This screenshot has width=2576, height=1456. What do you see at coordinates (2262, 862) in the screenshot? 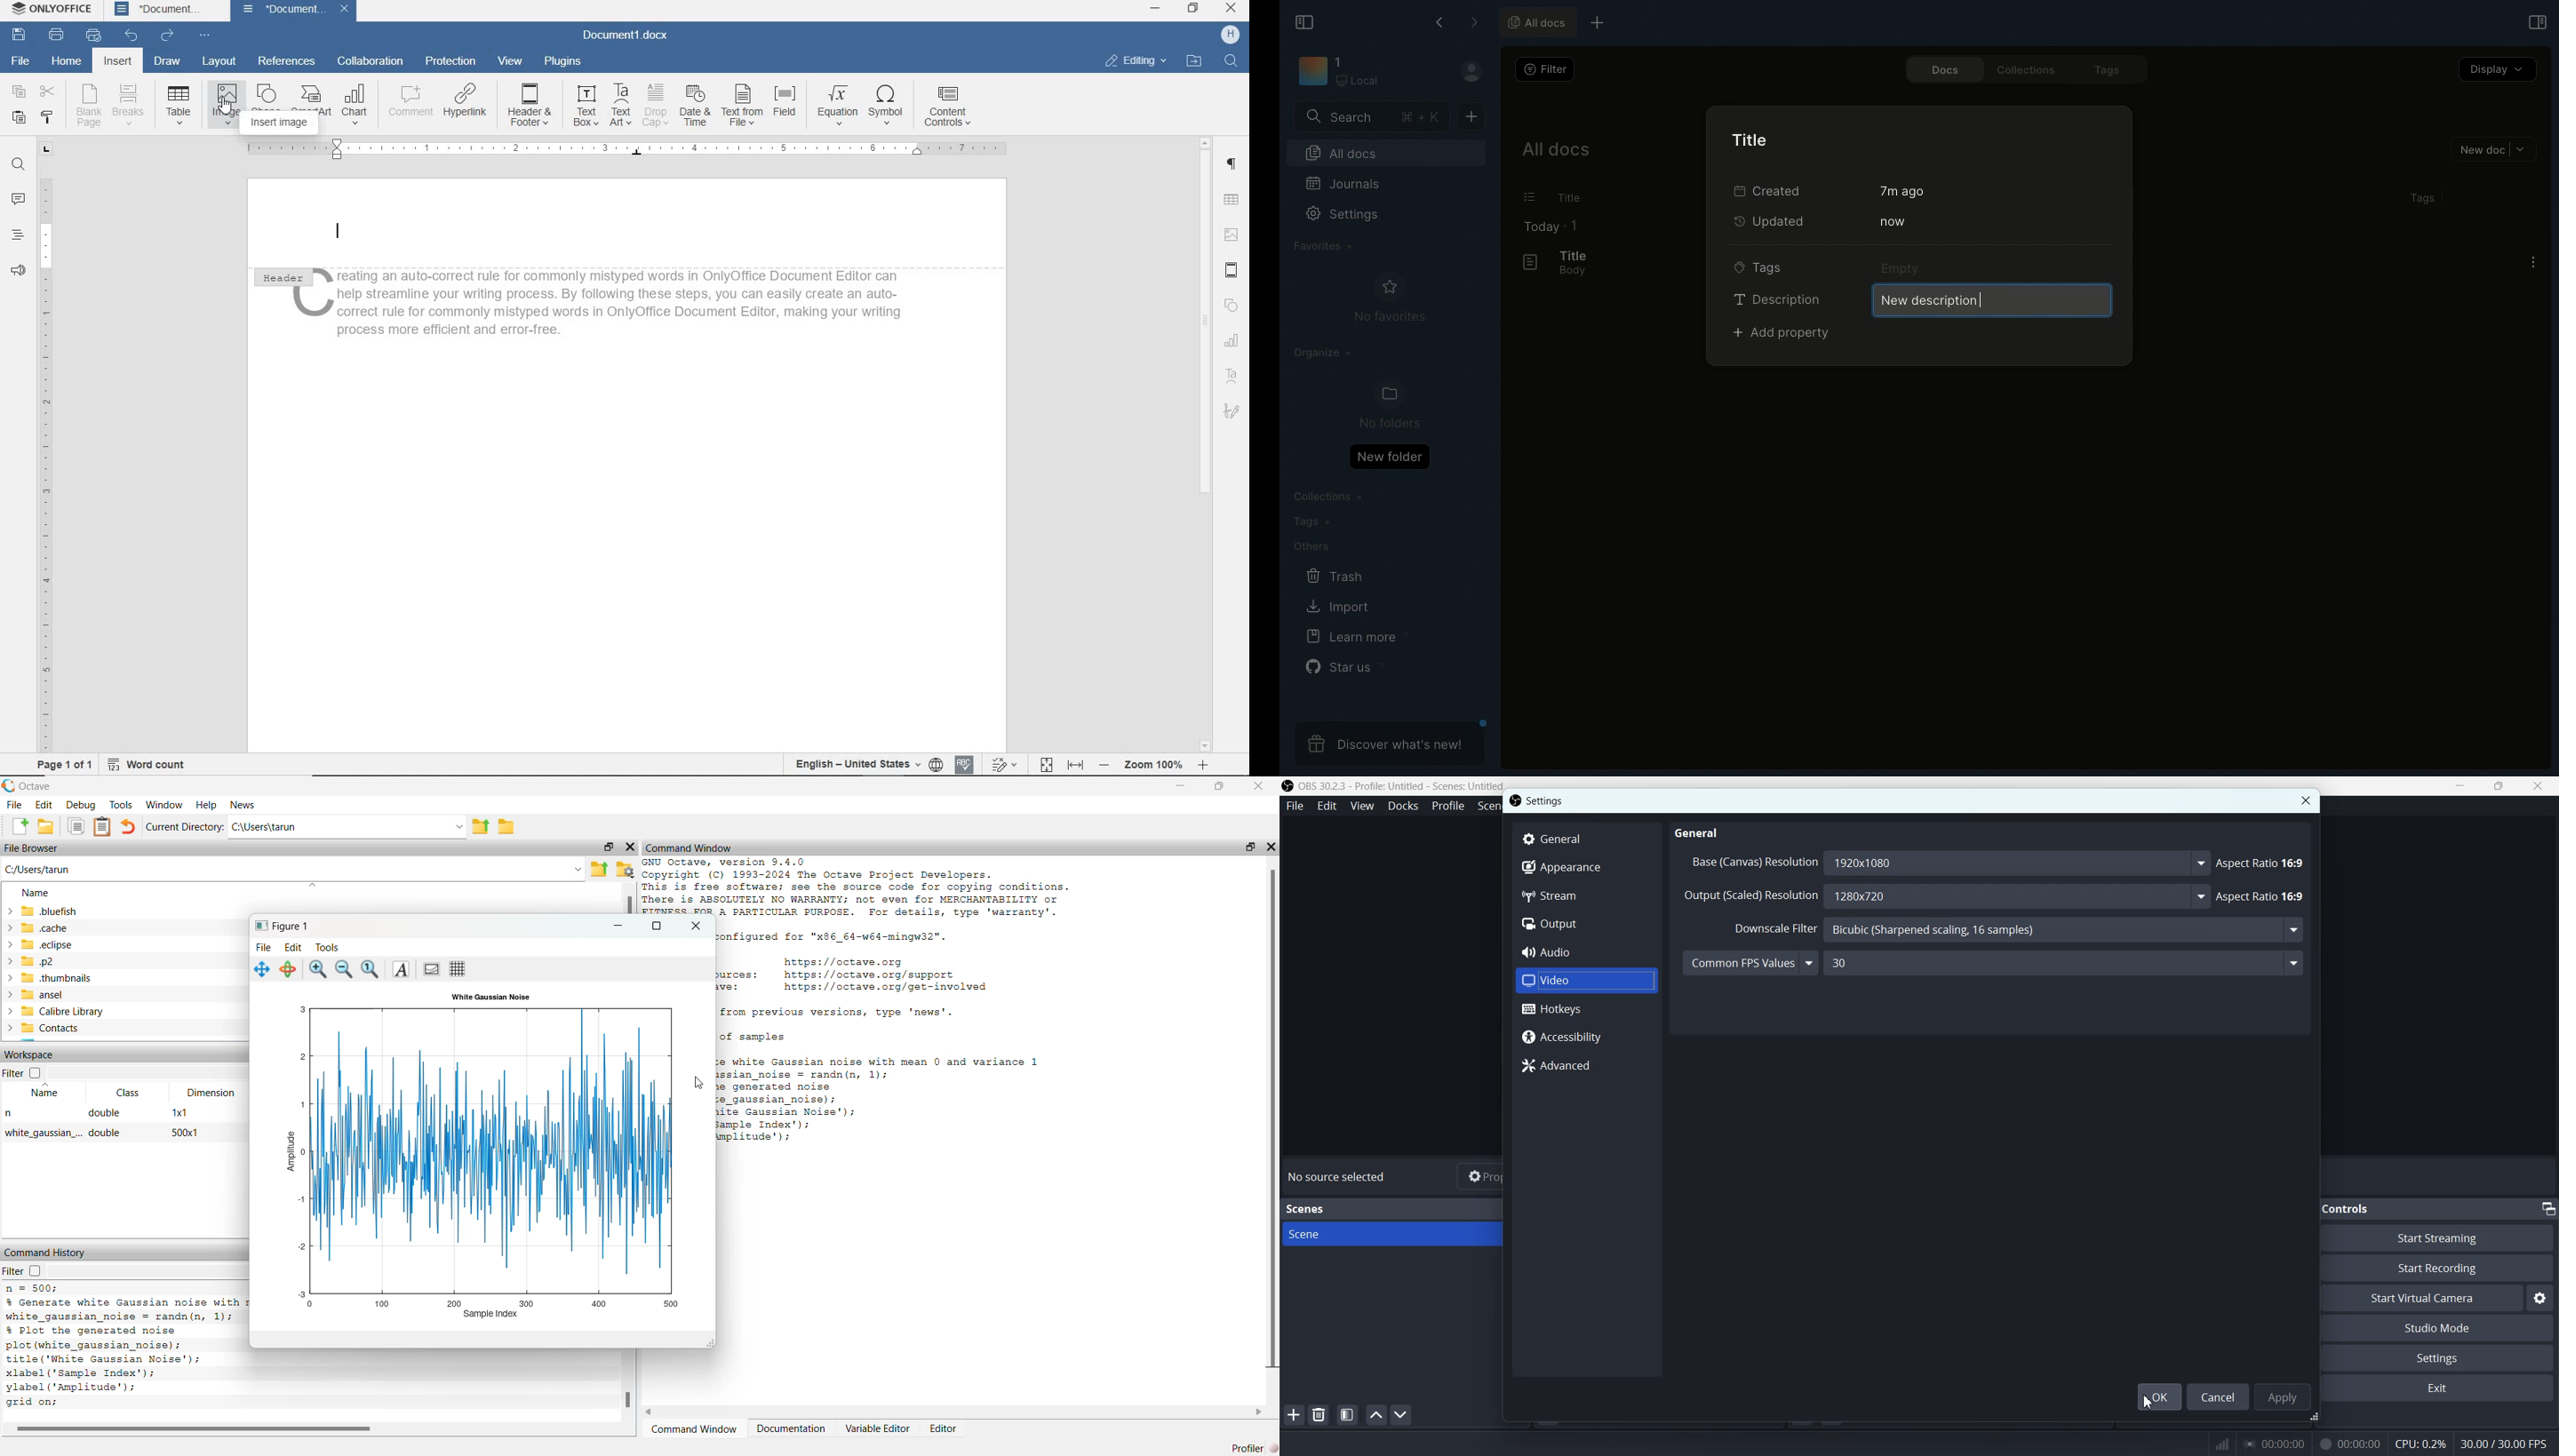
I see `Aspect Ratio 16:9` at bounding box center [2262, 862].